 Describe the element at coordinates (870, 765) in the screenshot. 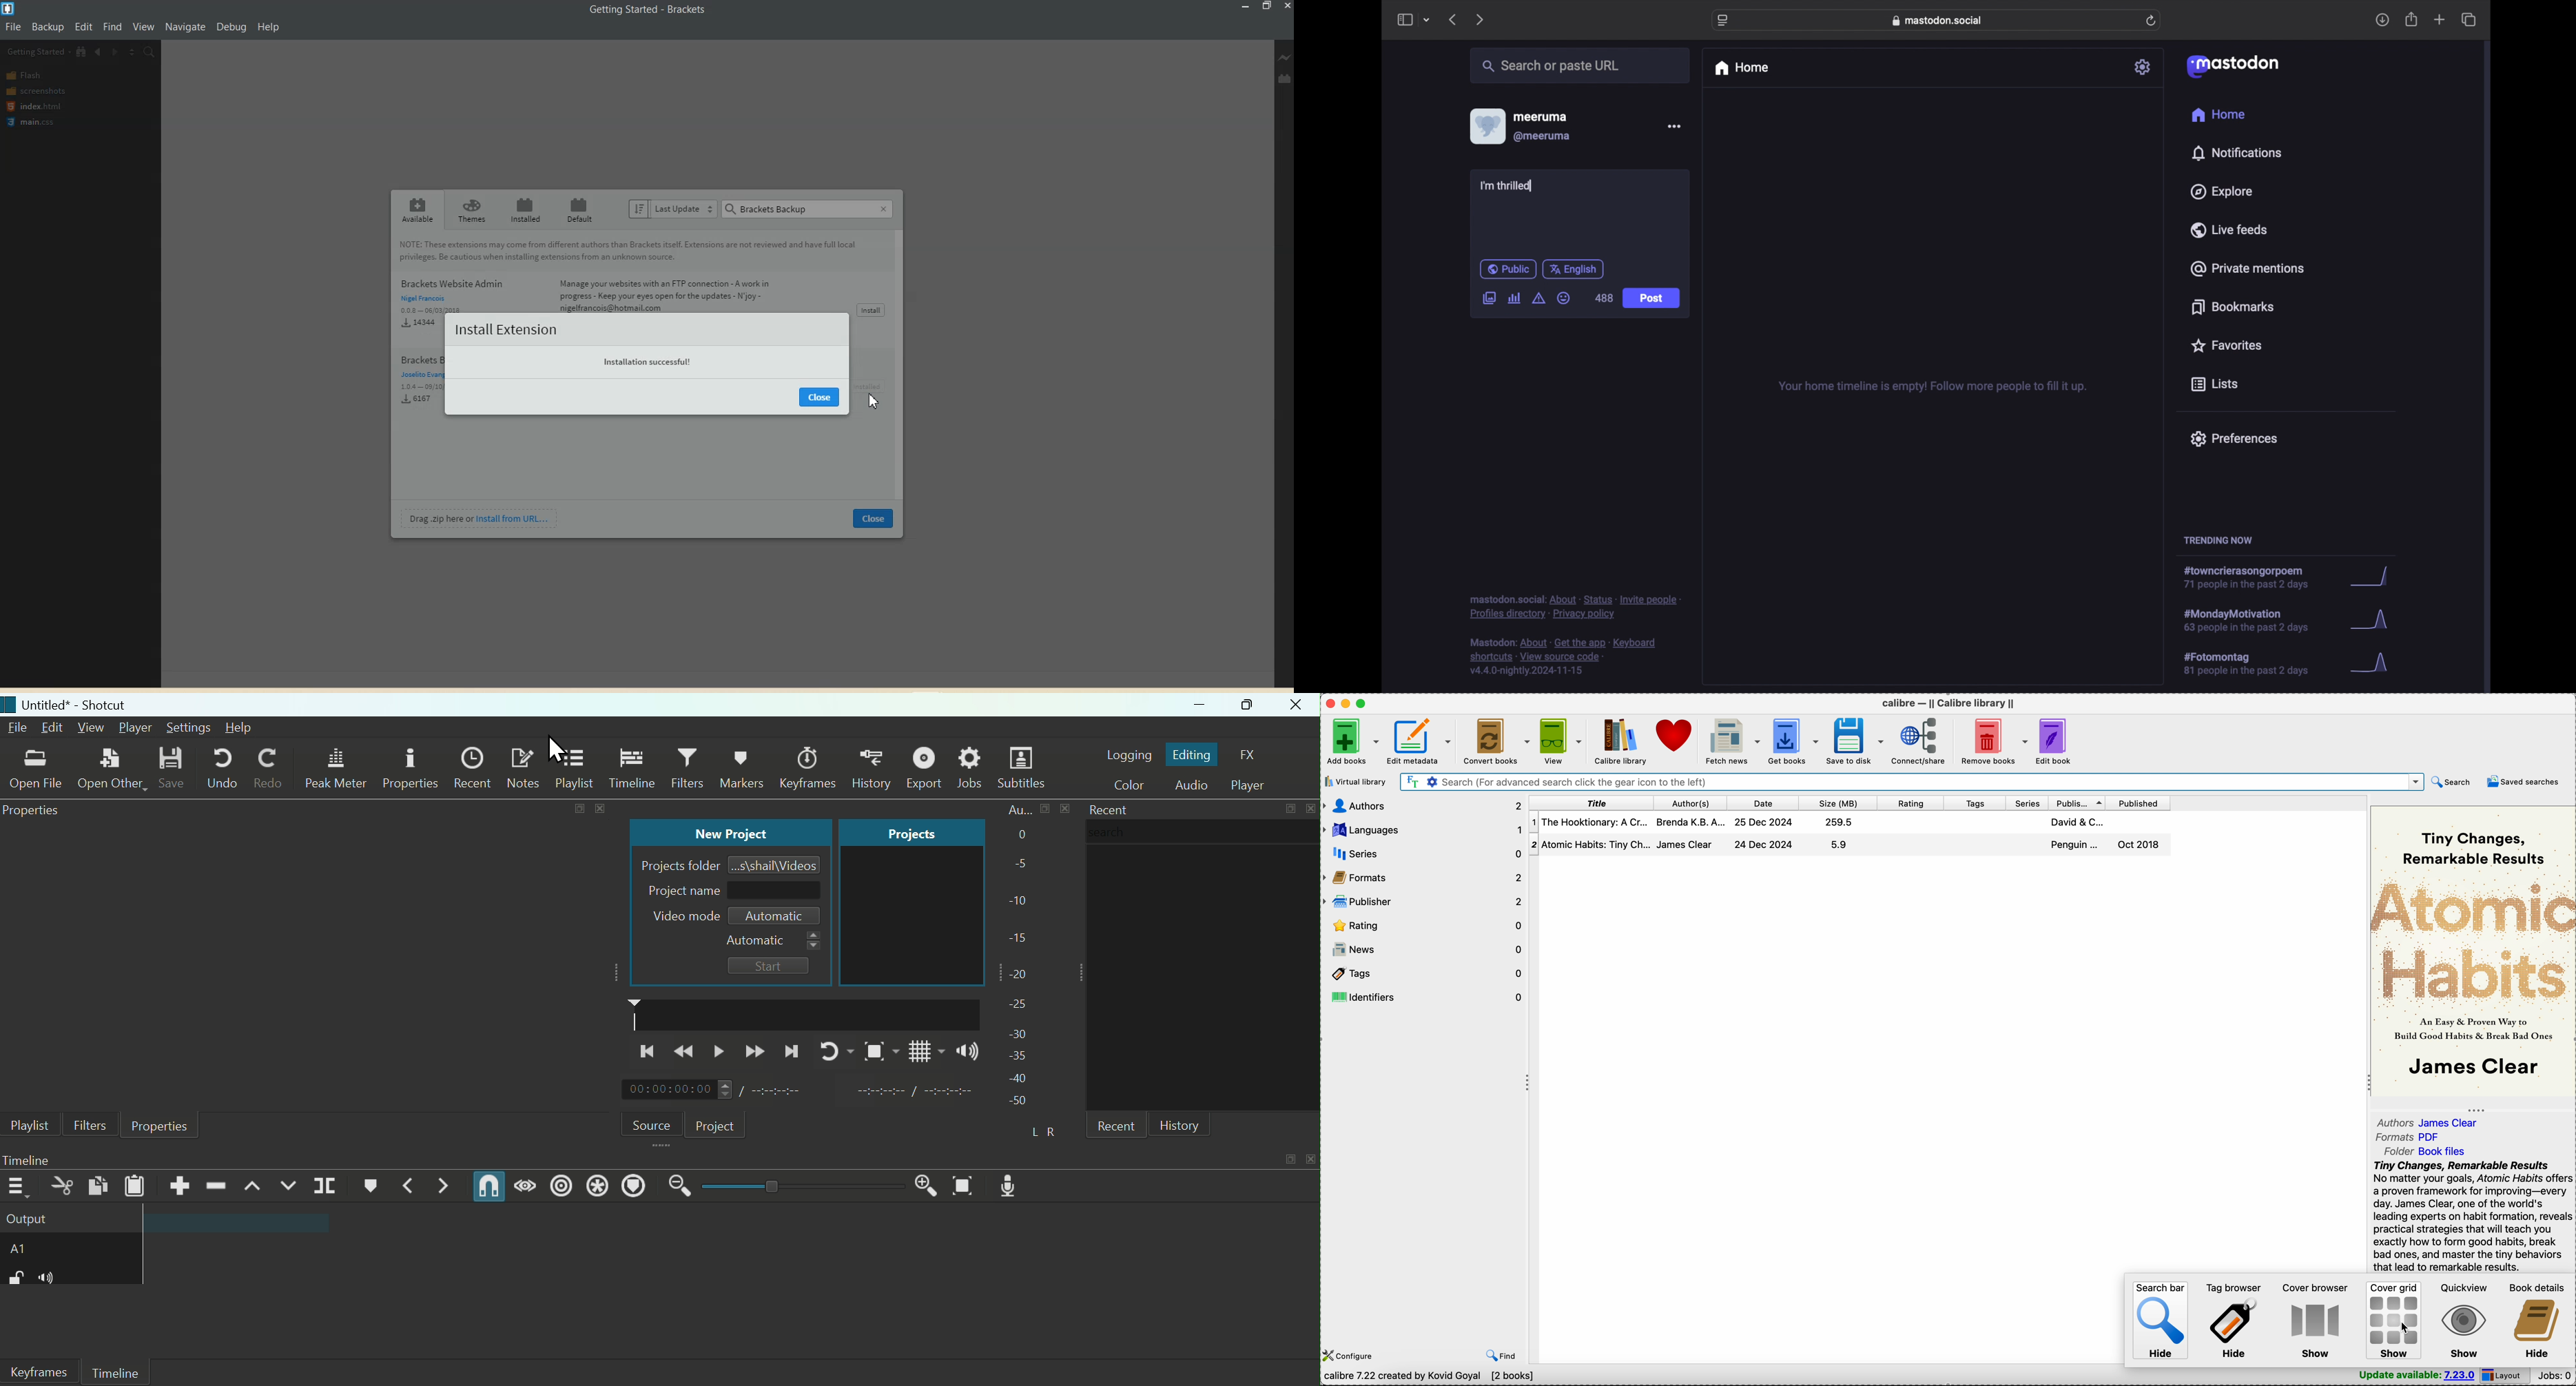

I see `Keyframes` at that location.